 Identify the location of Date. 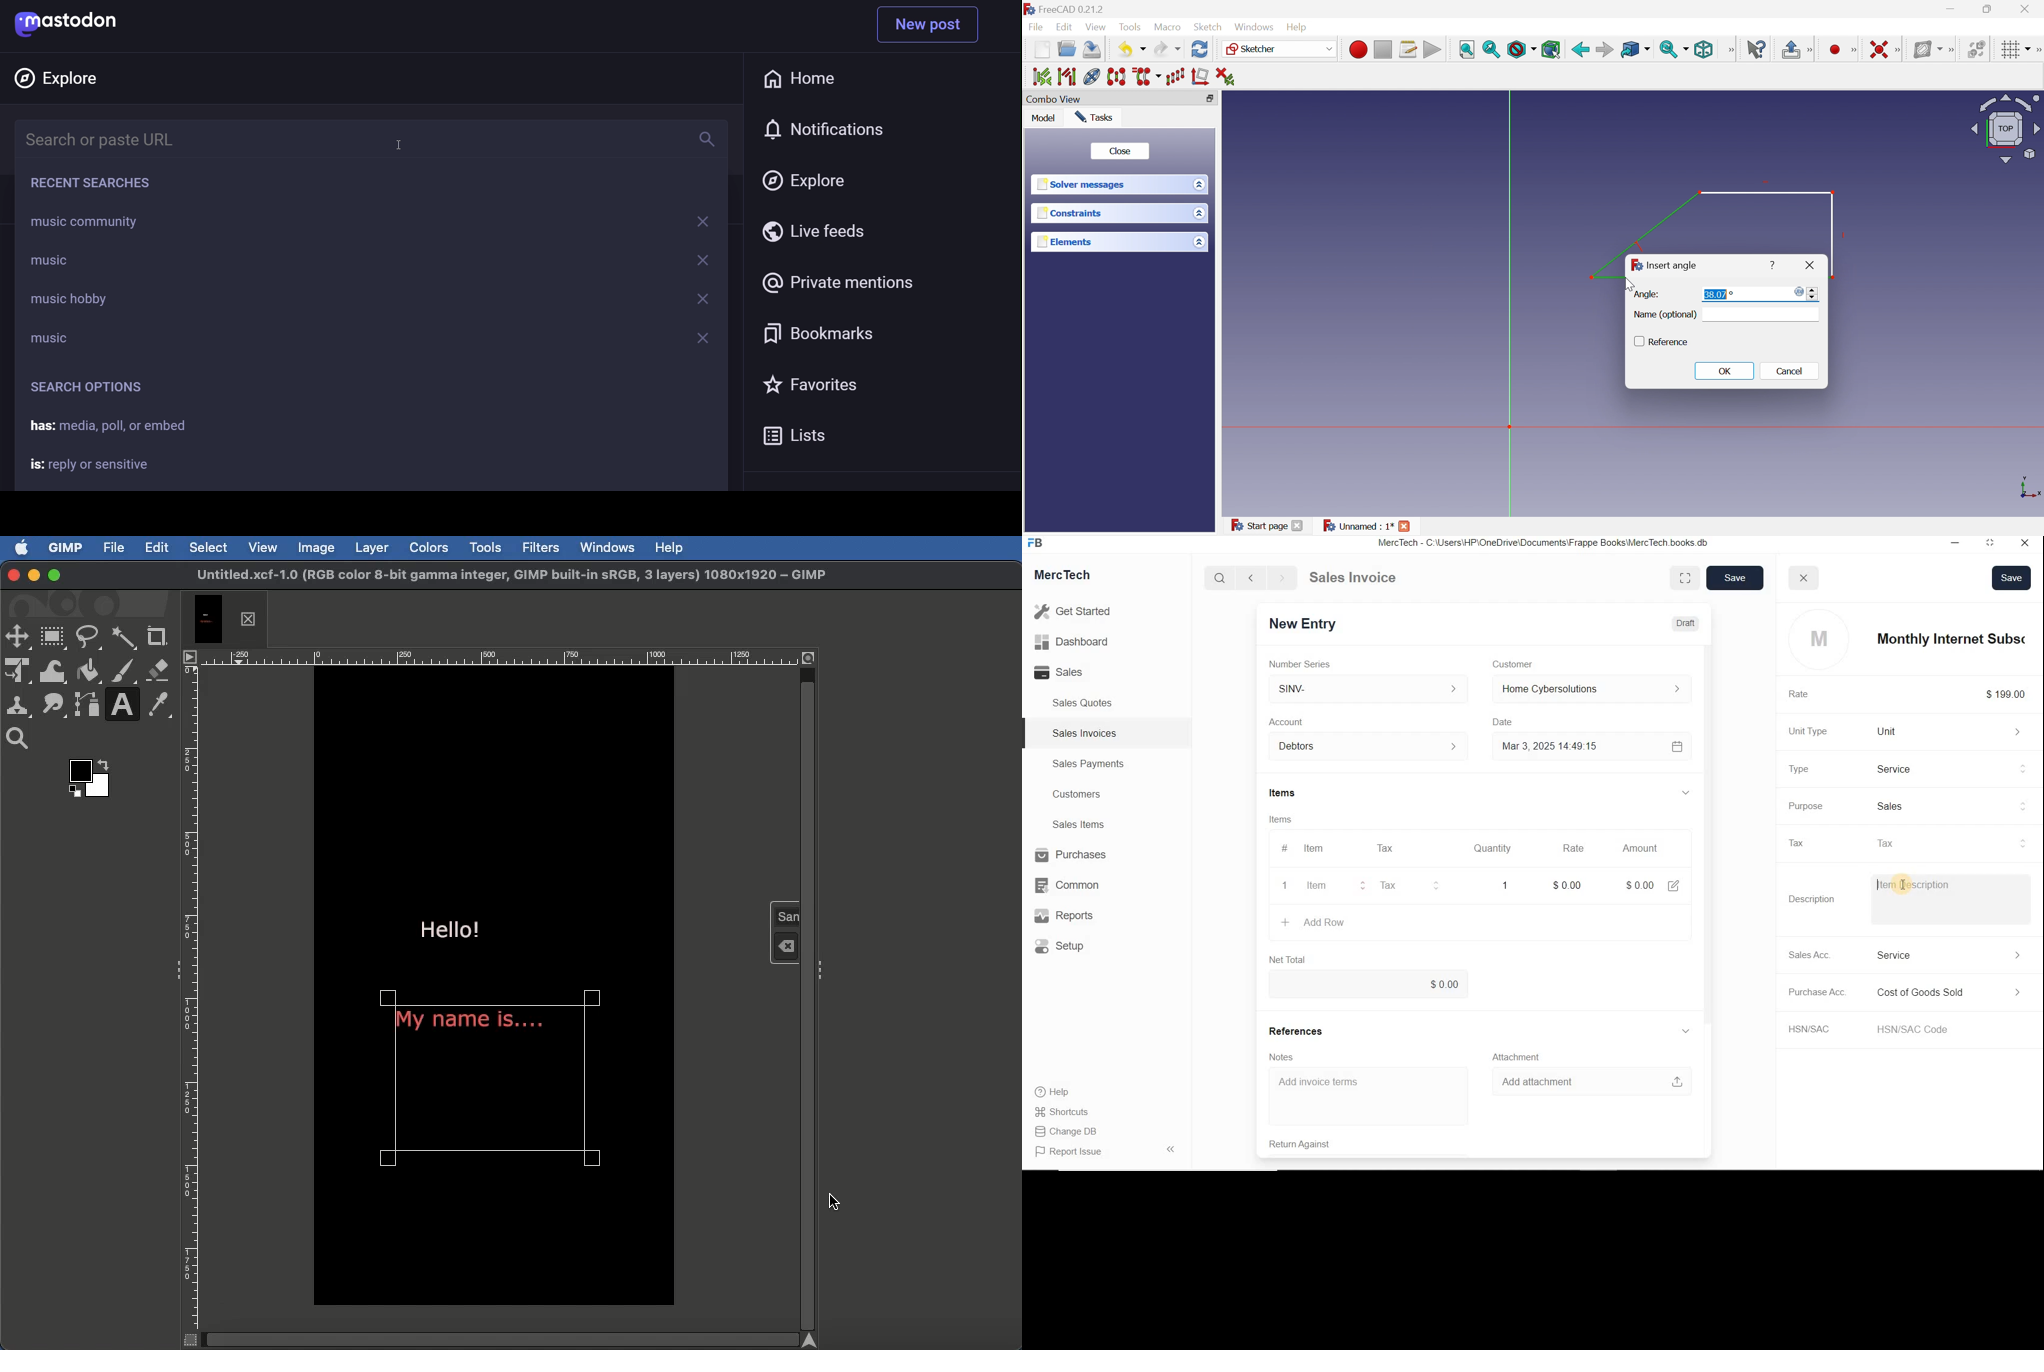
(1506, 722).